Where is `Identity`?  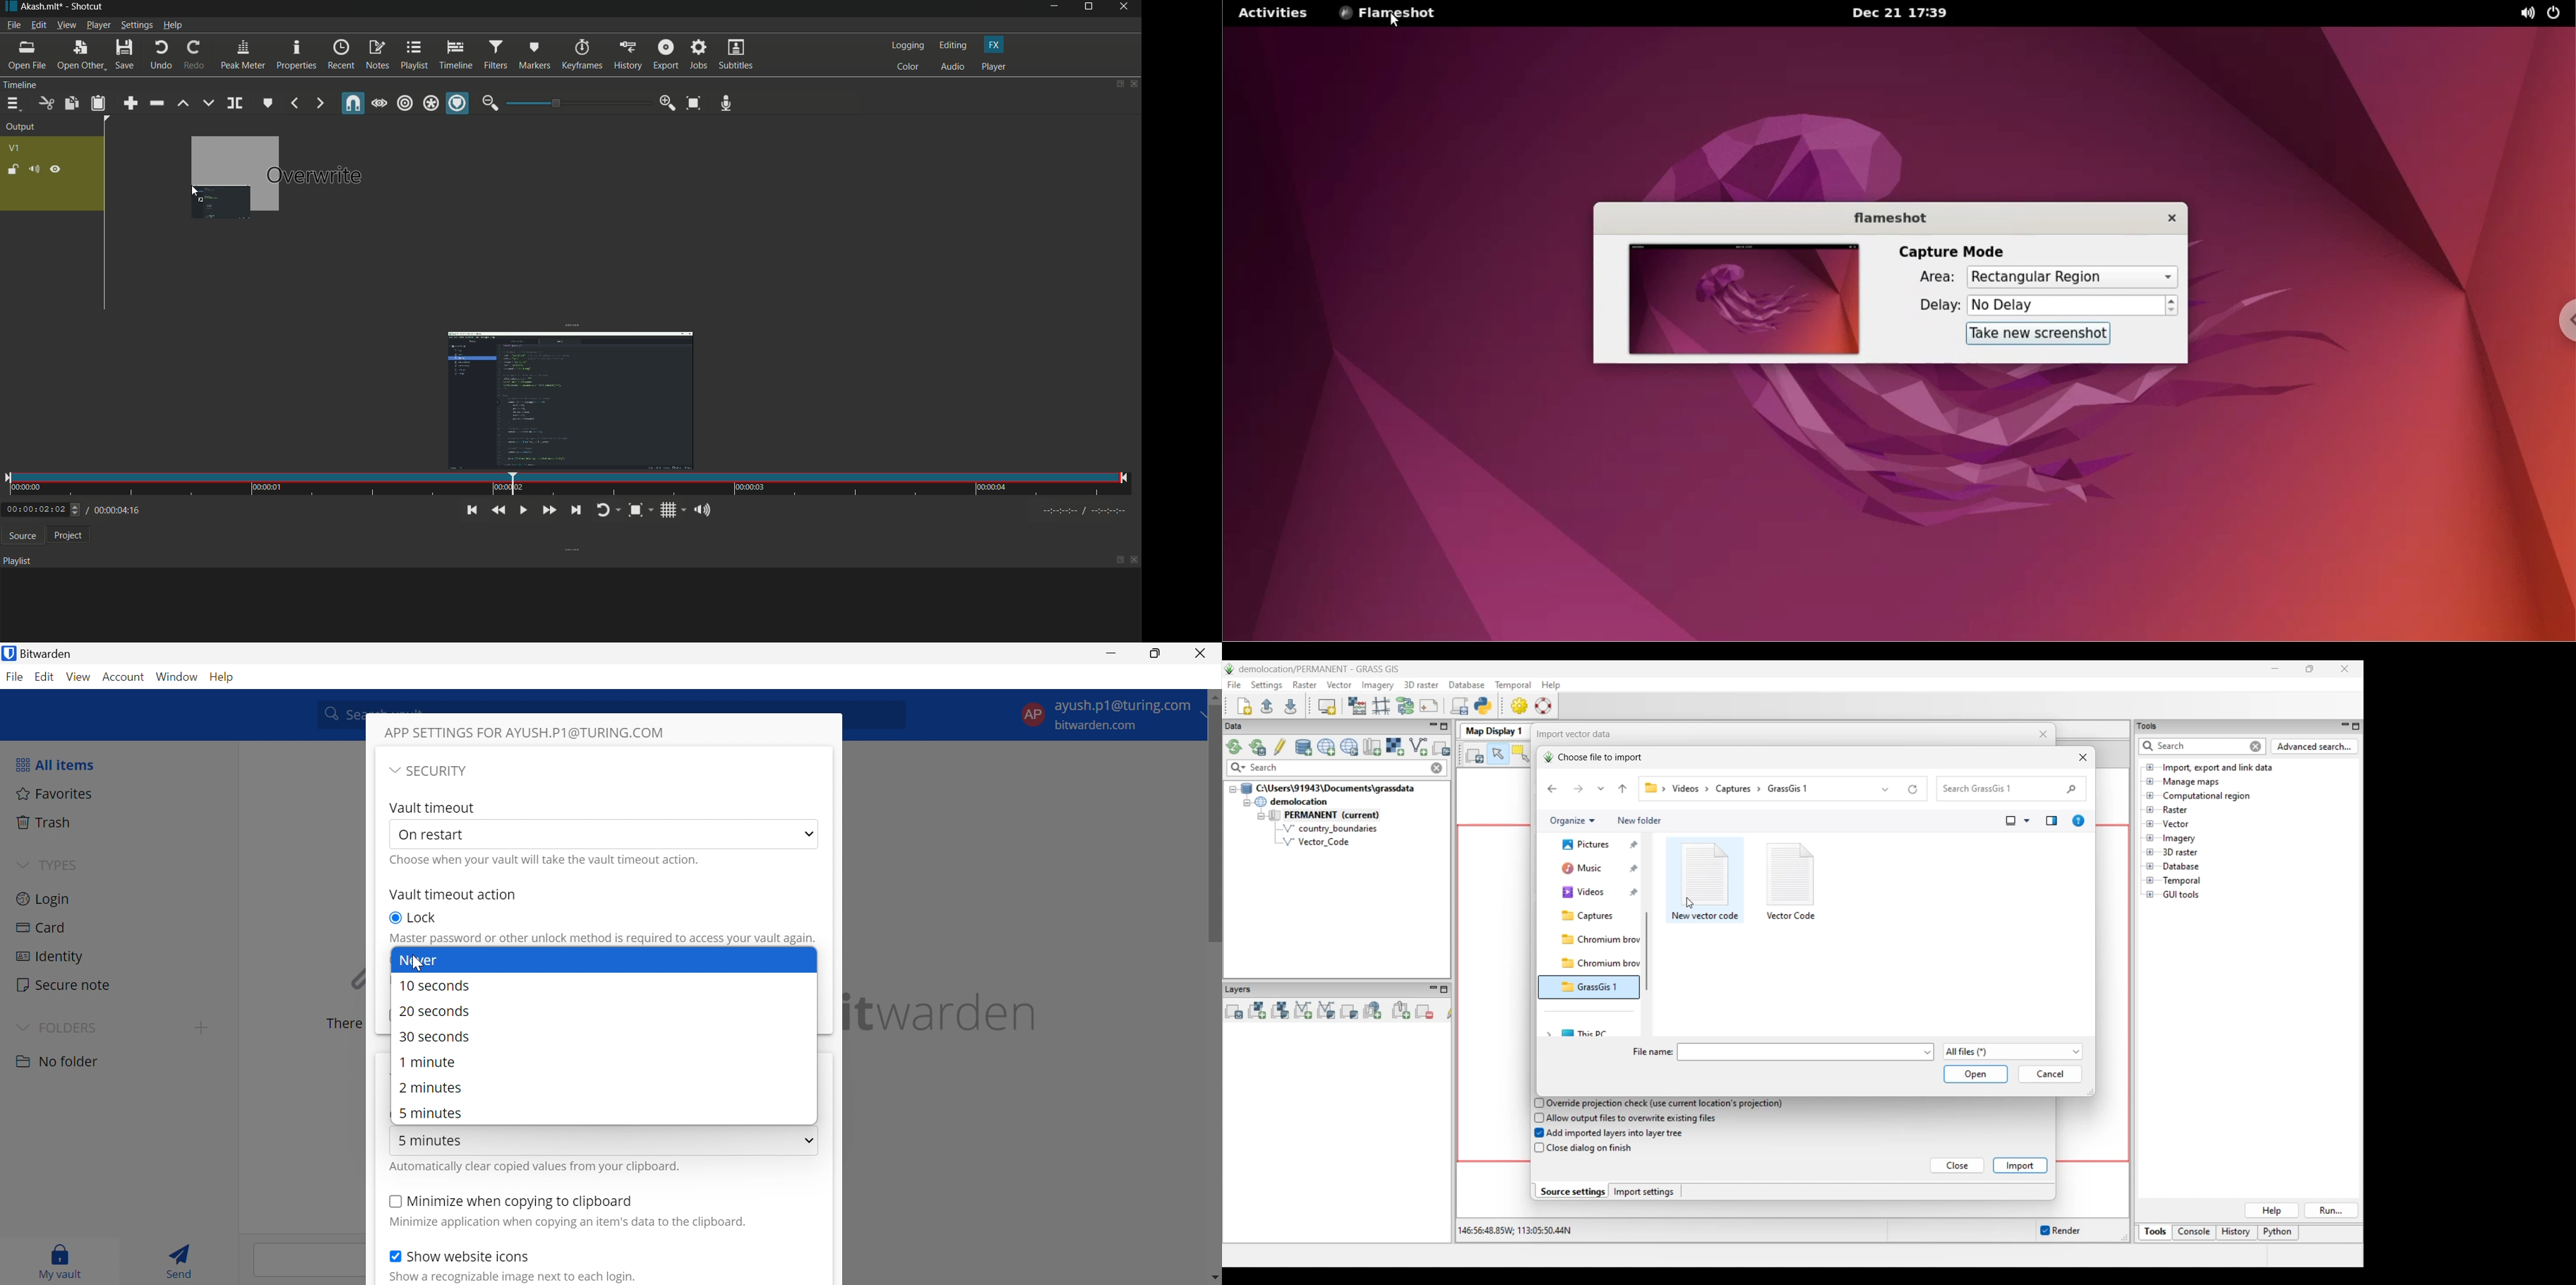 Identity is located at coordinates (55, 956).